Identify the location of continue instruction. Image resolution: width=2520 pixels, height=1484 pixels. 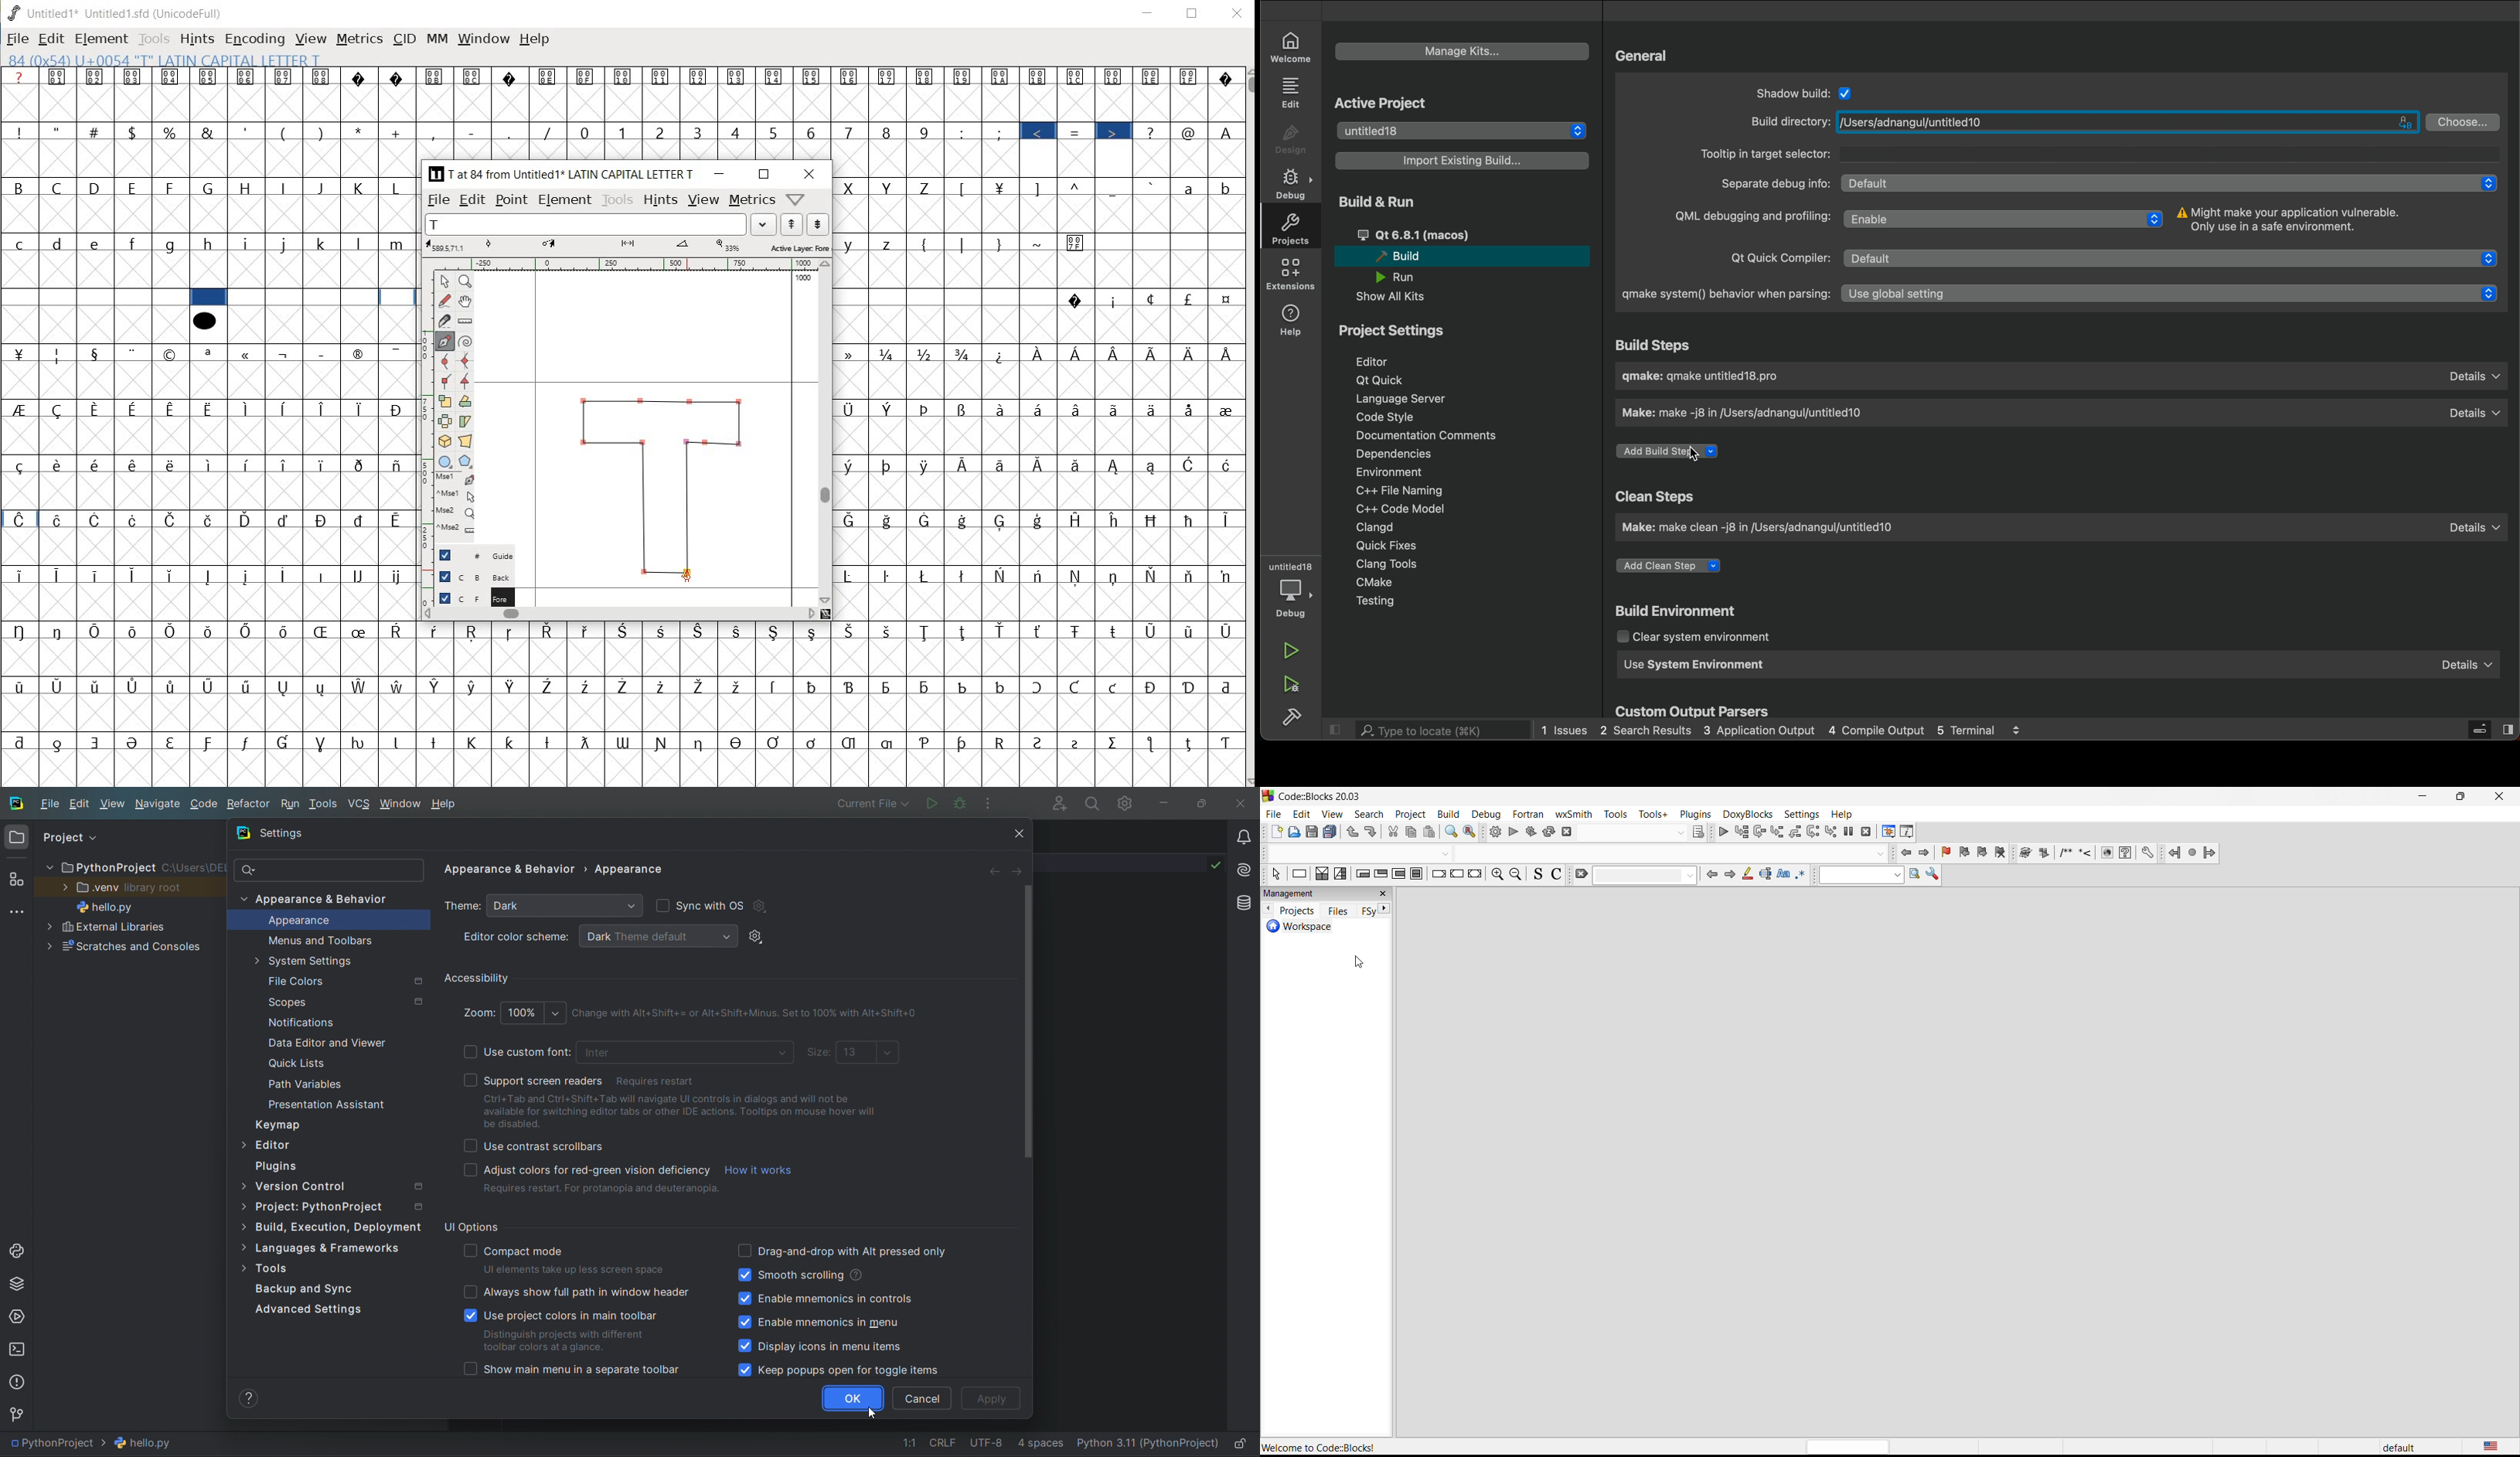
(1458, 875).